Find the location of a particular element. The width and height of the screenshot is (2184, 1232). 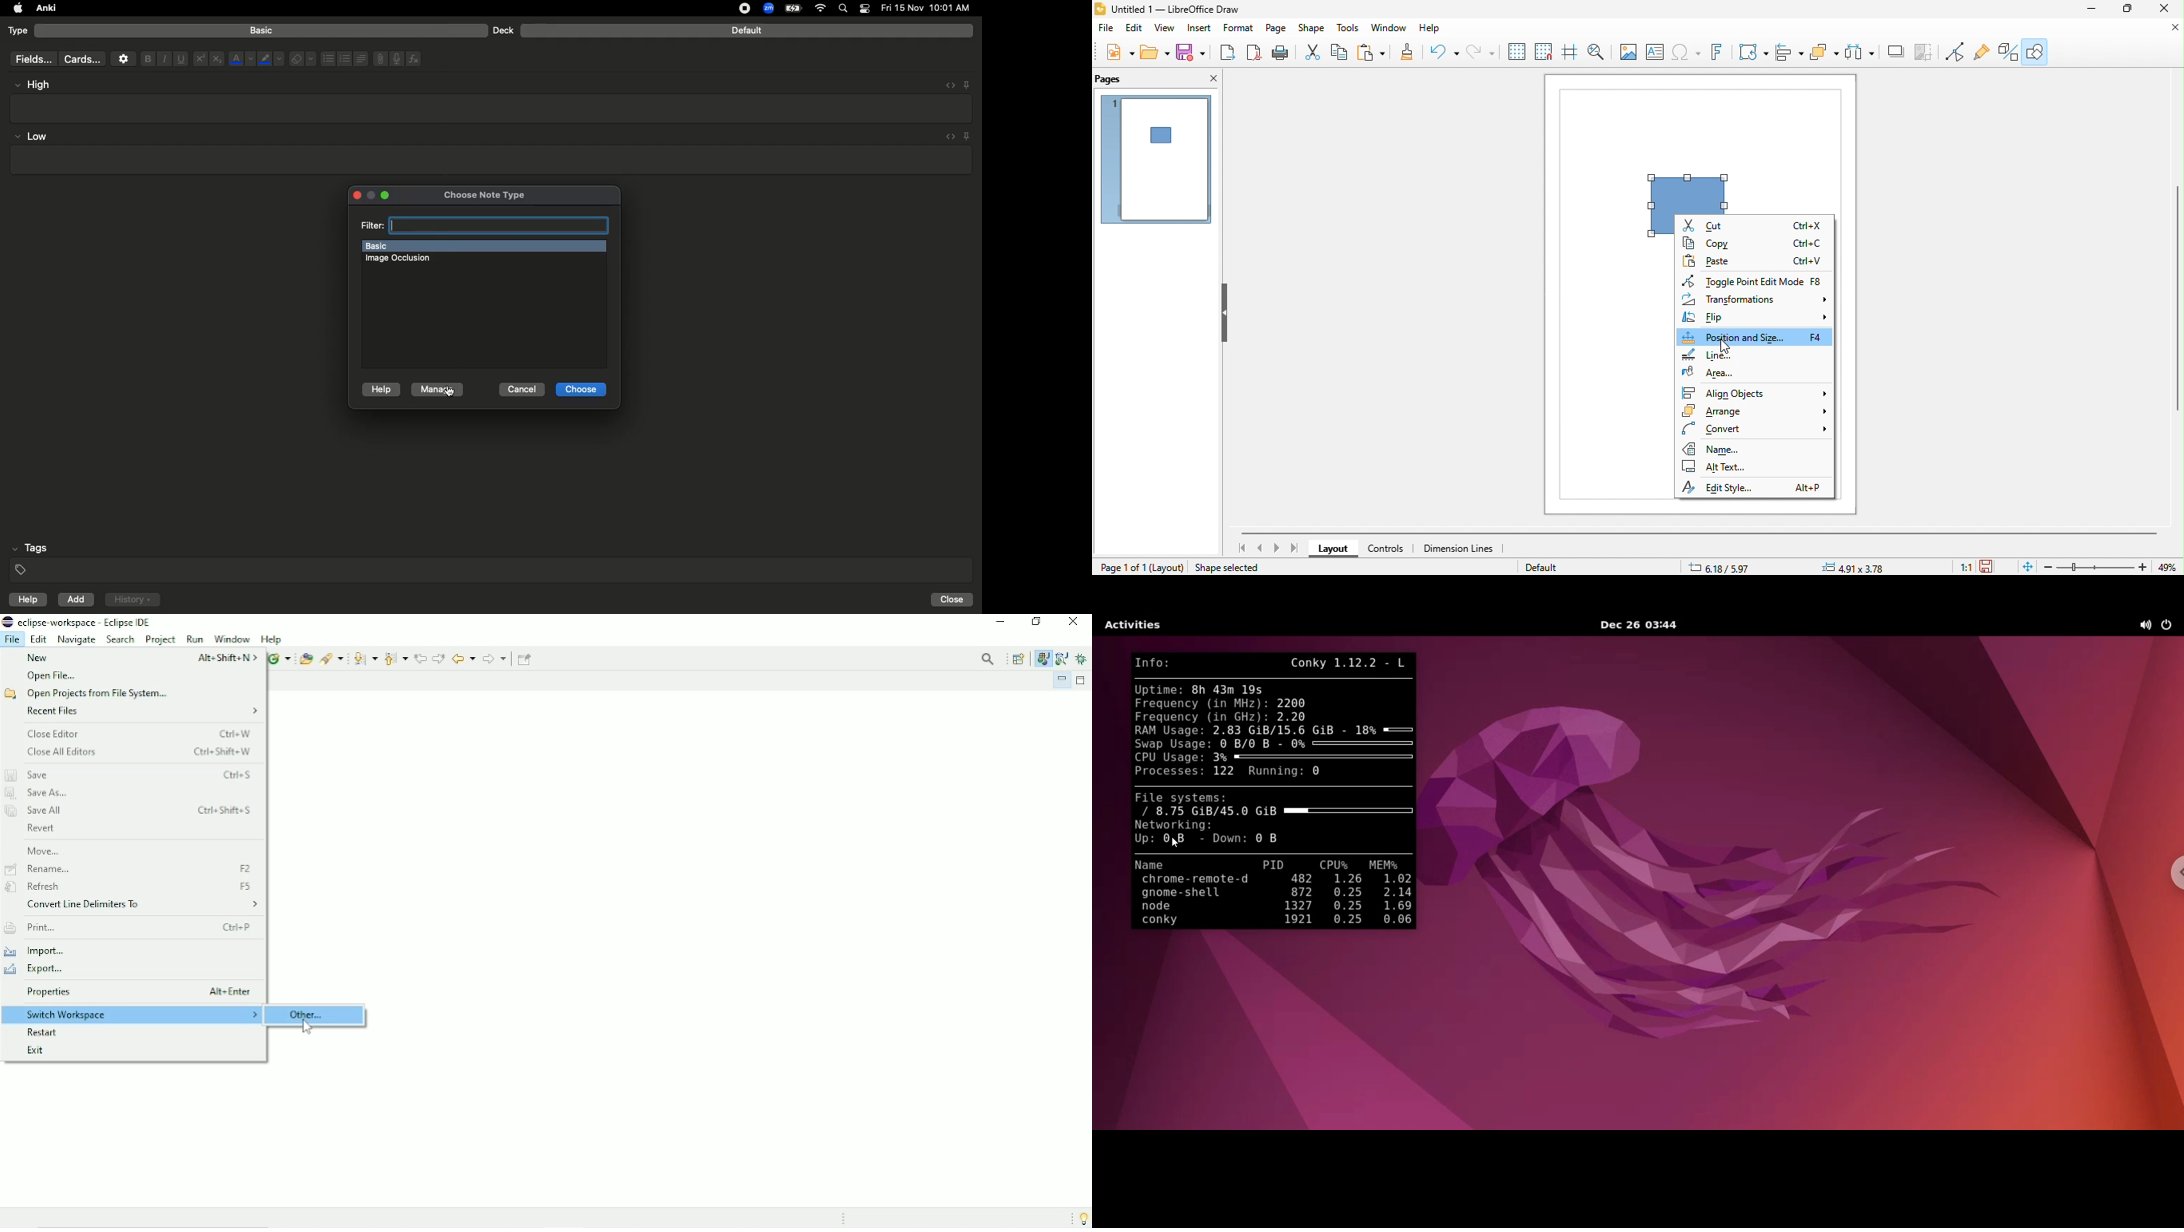

Bold is located at coordinates (147, 58).